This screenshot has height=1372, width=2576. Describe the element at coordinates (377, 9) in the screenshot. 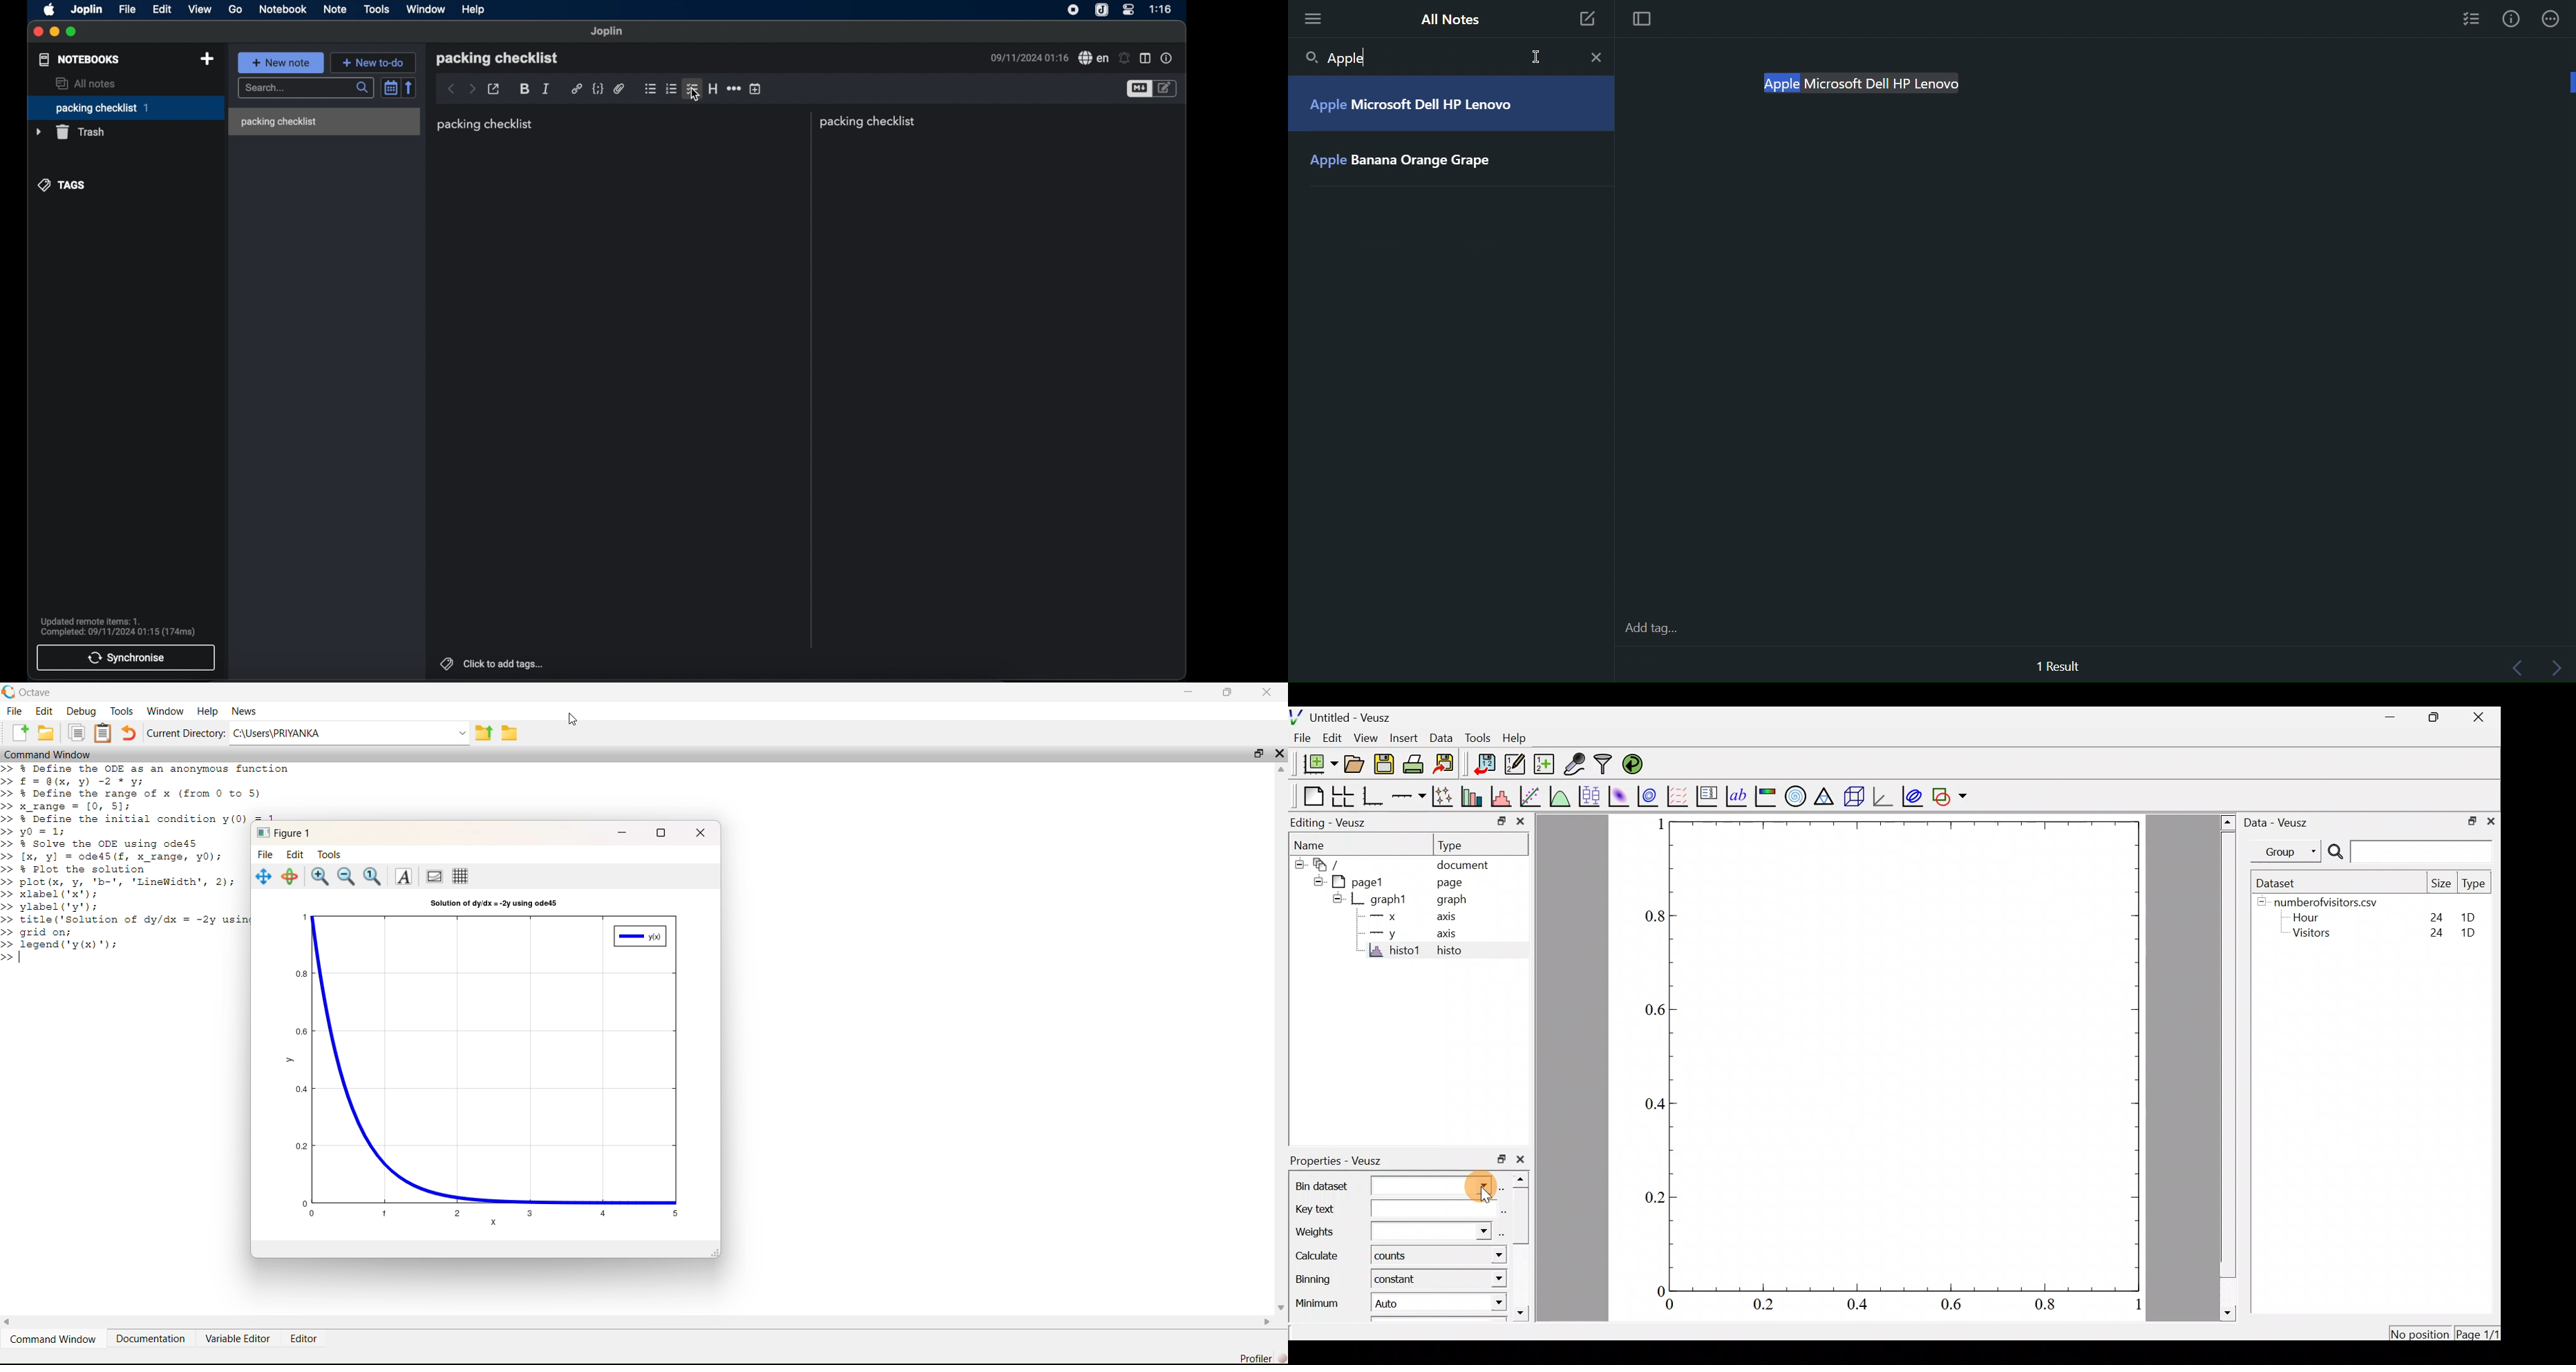

I see `tools` at that location.